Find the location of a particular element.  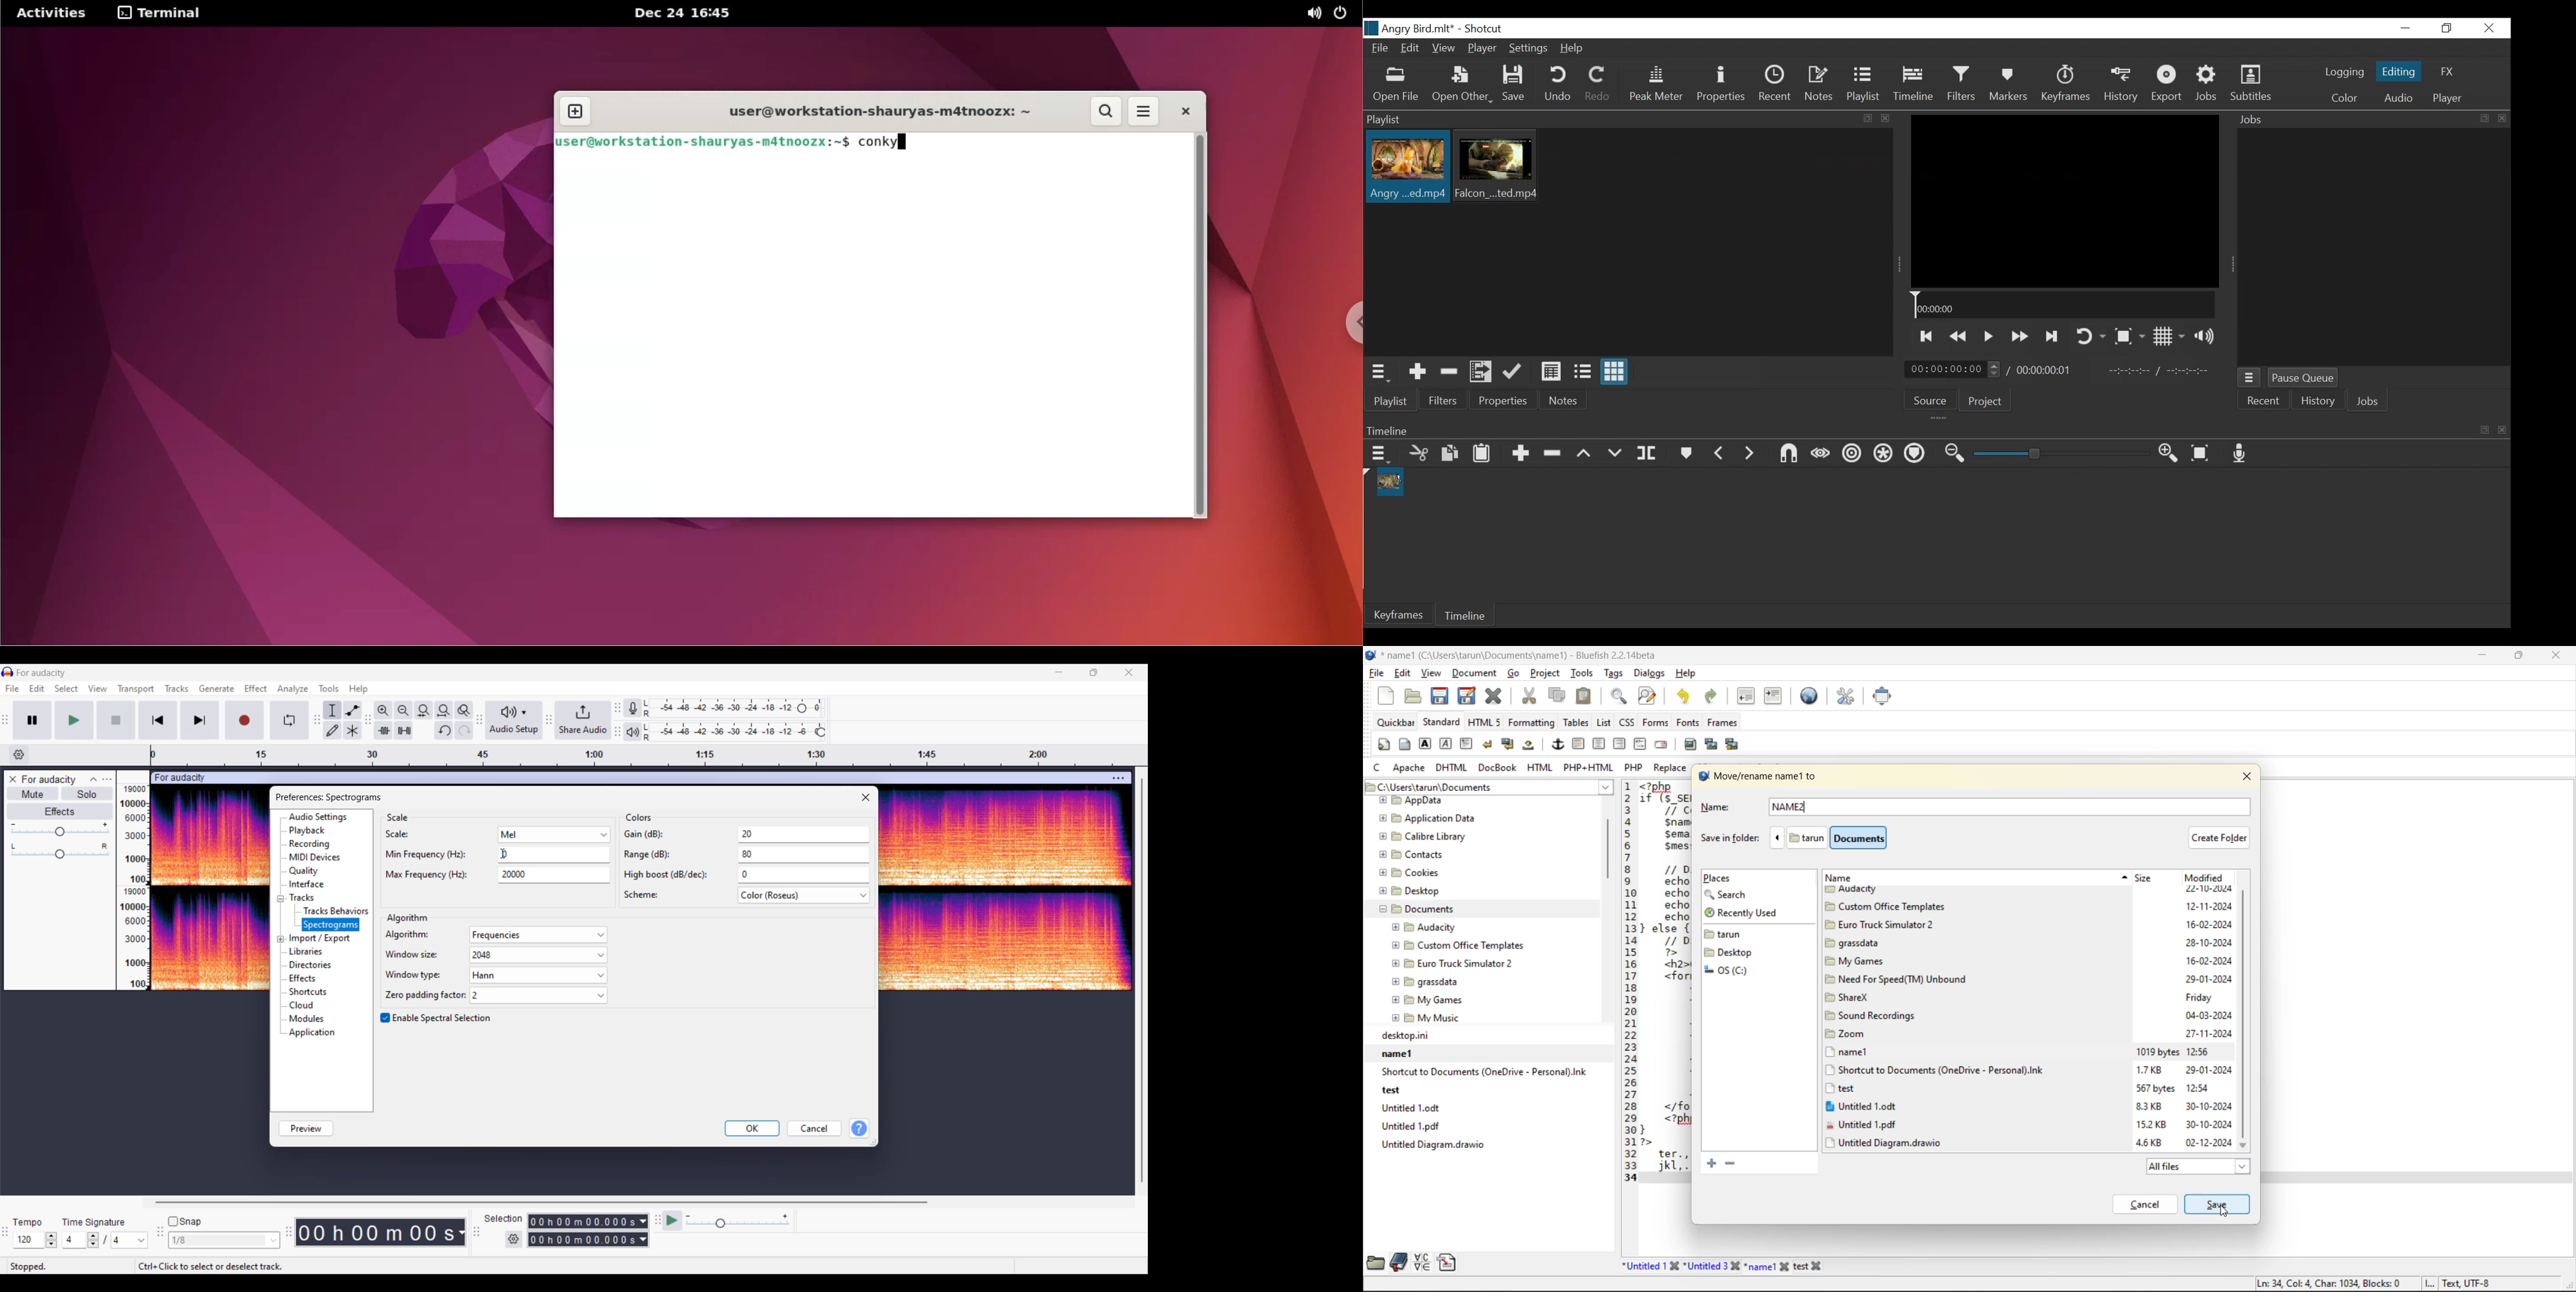

paste is located at coordinates (1587, 697).